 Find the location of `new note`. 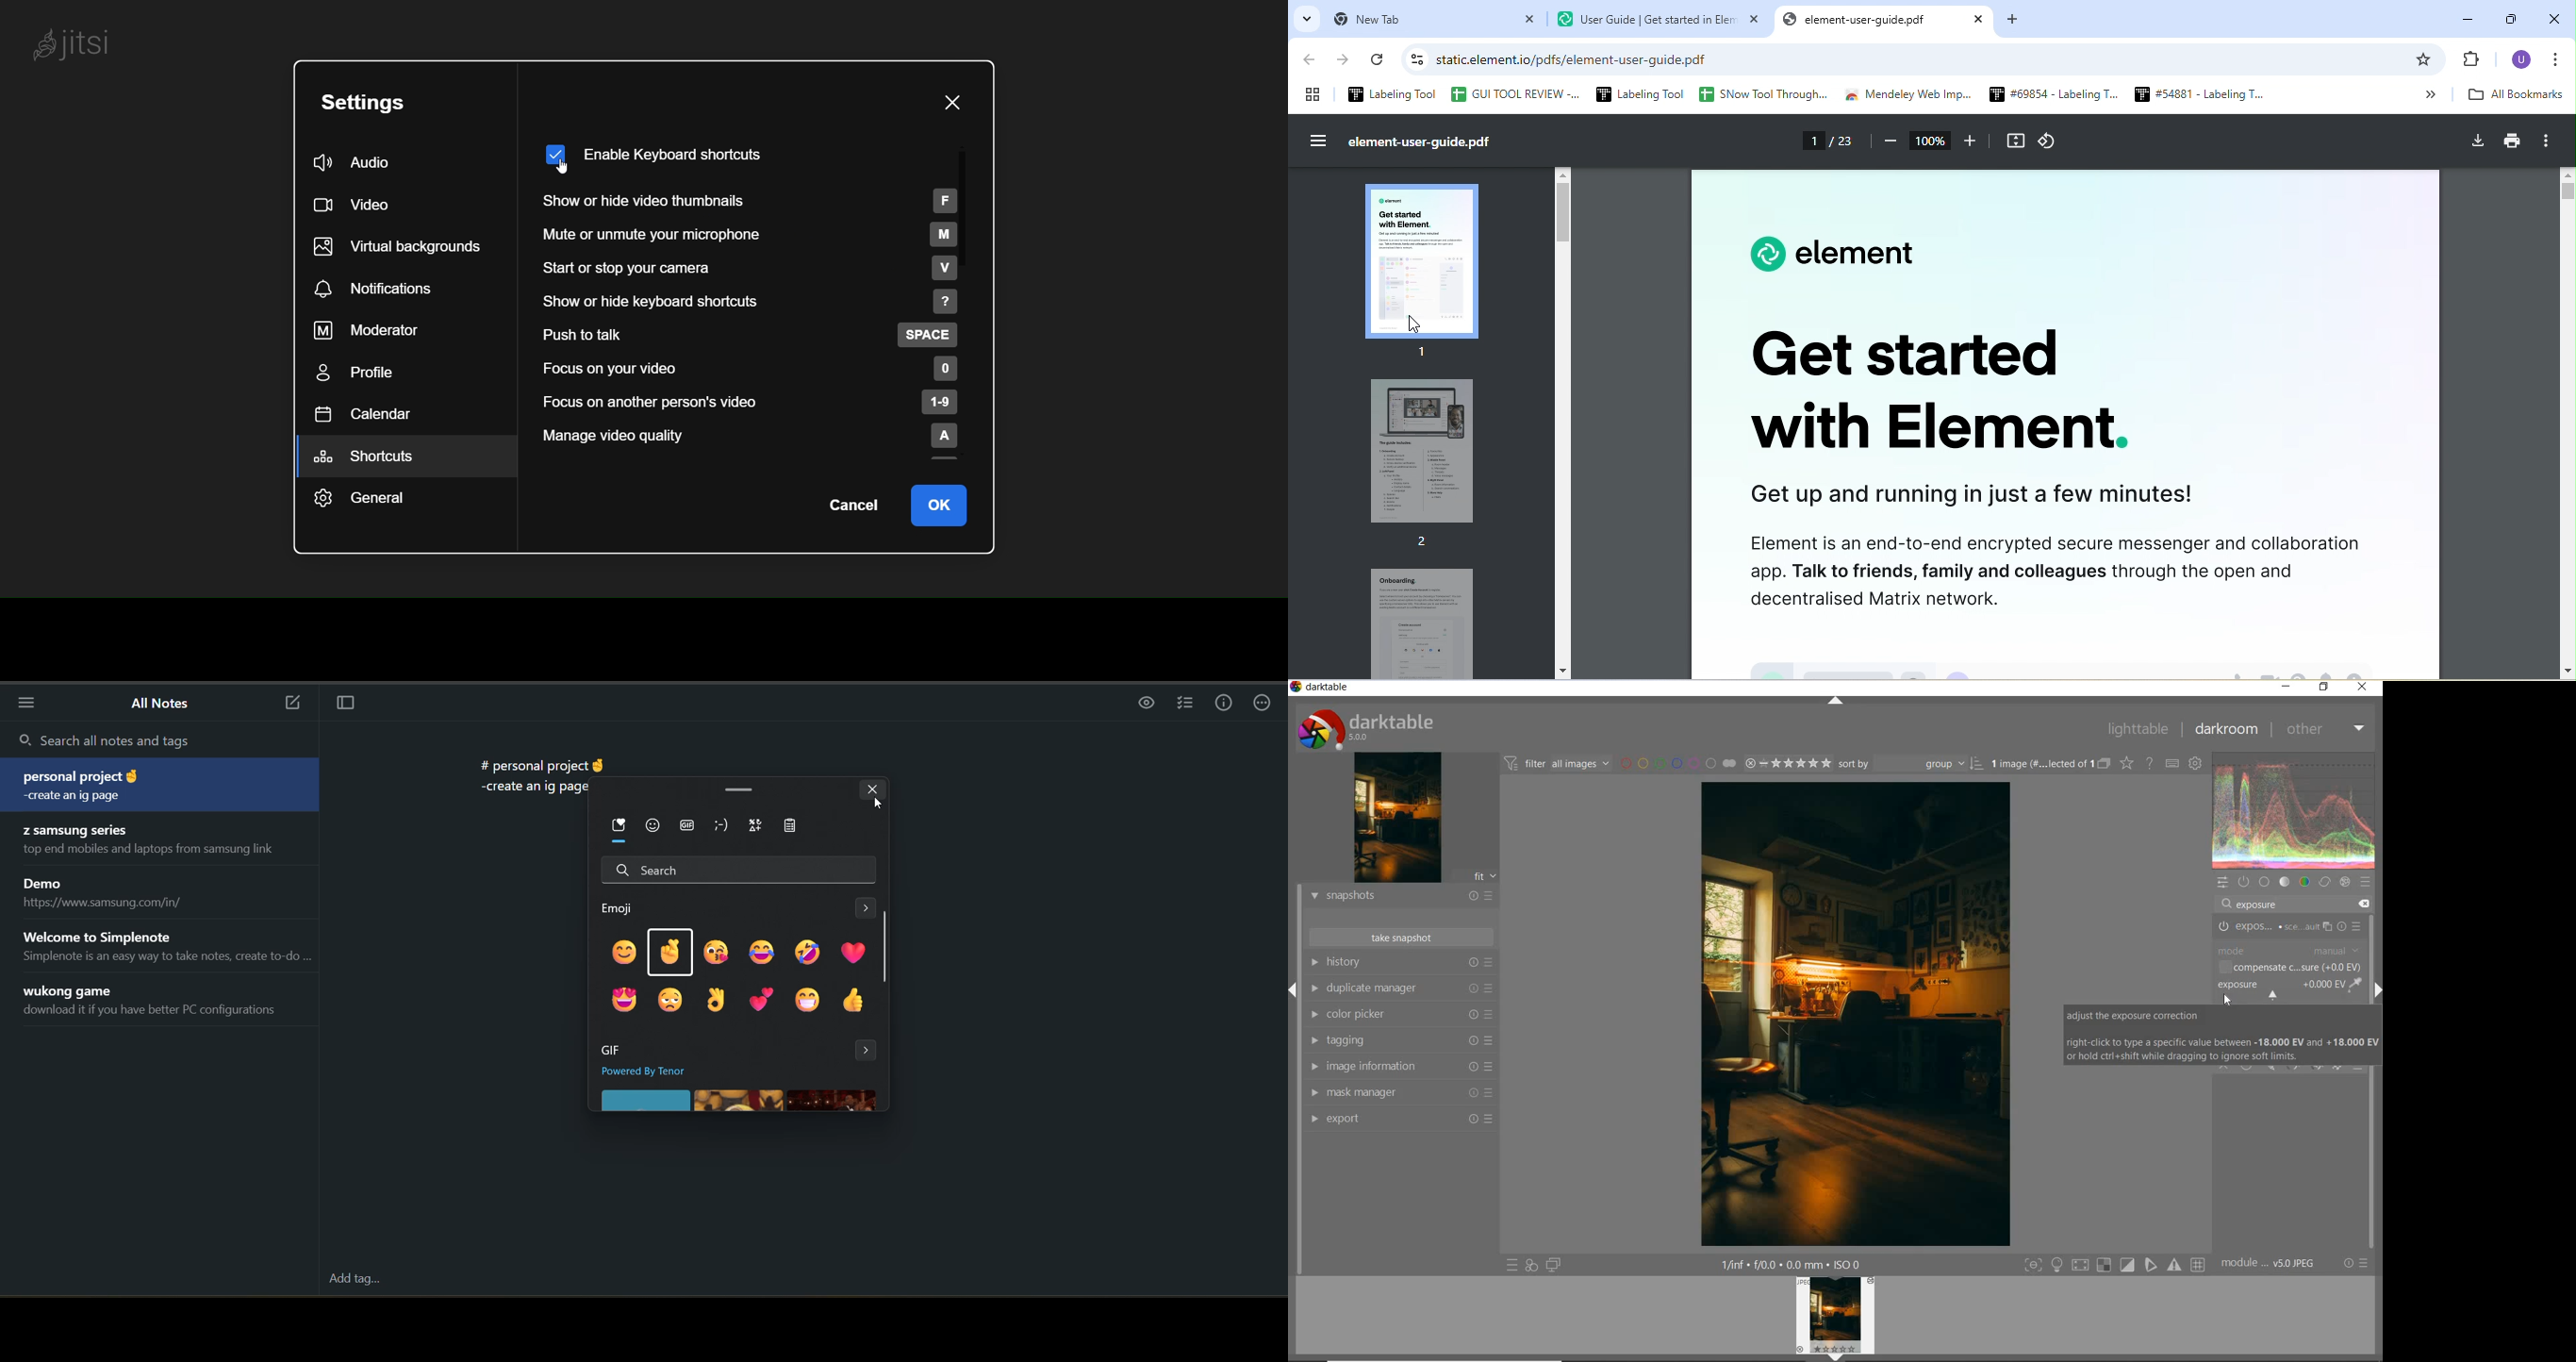

new note is located at coordinates (294, 704).